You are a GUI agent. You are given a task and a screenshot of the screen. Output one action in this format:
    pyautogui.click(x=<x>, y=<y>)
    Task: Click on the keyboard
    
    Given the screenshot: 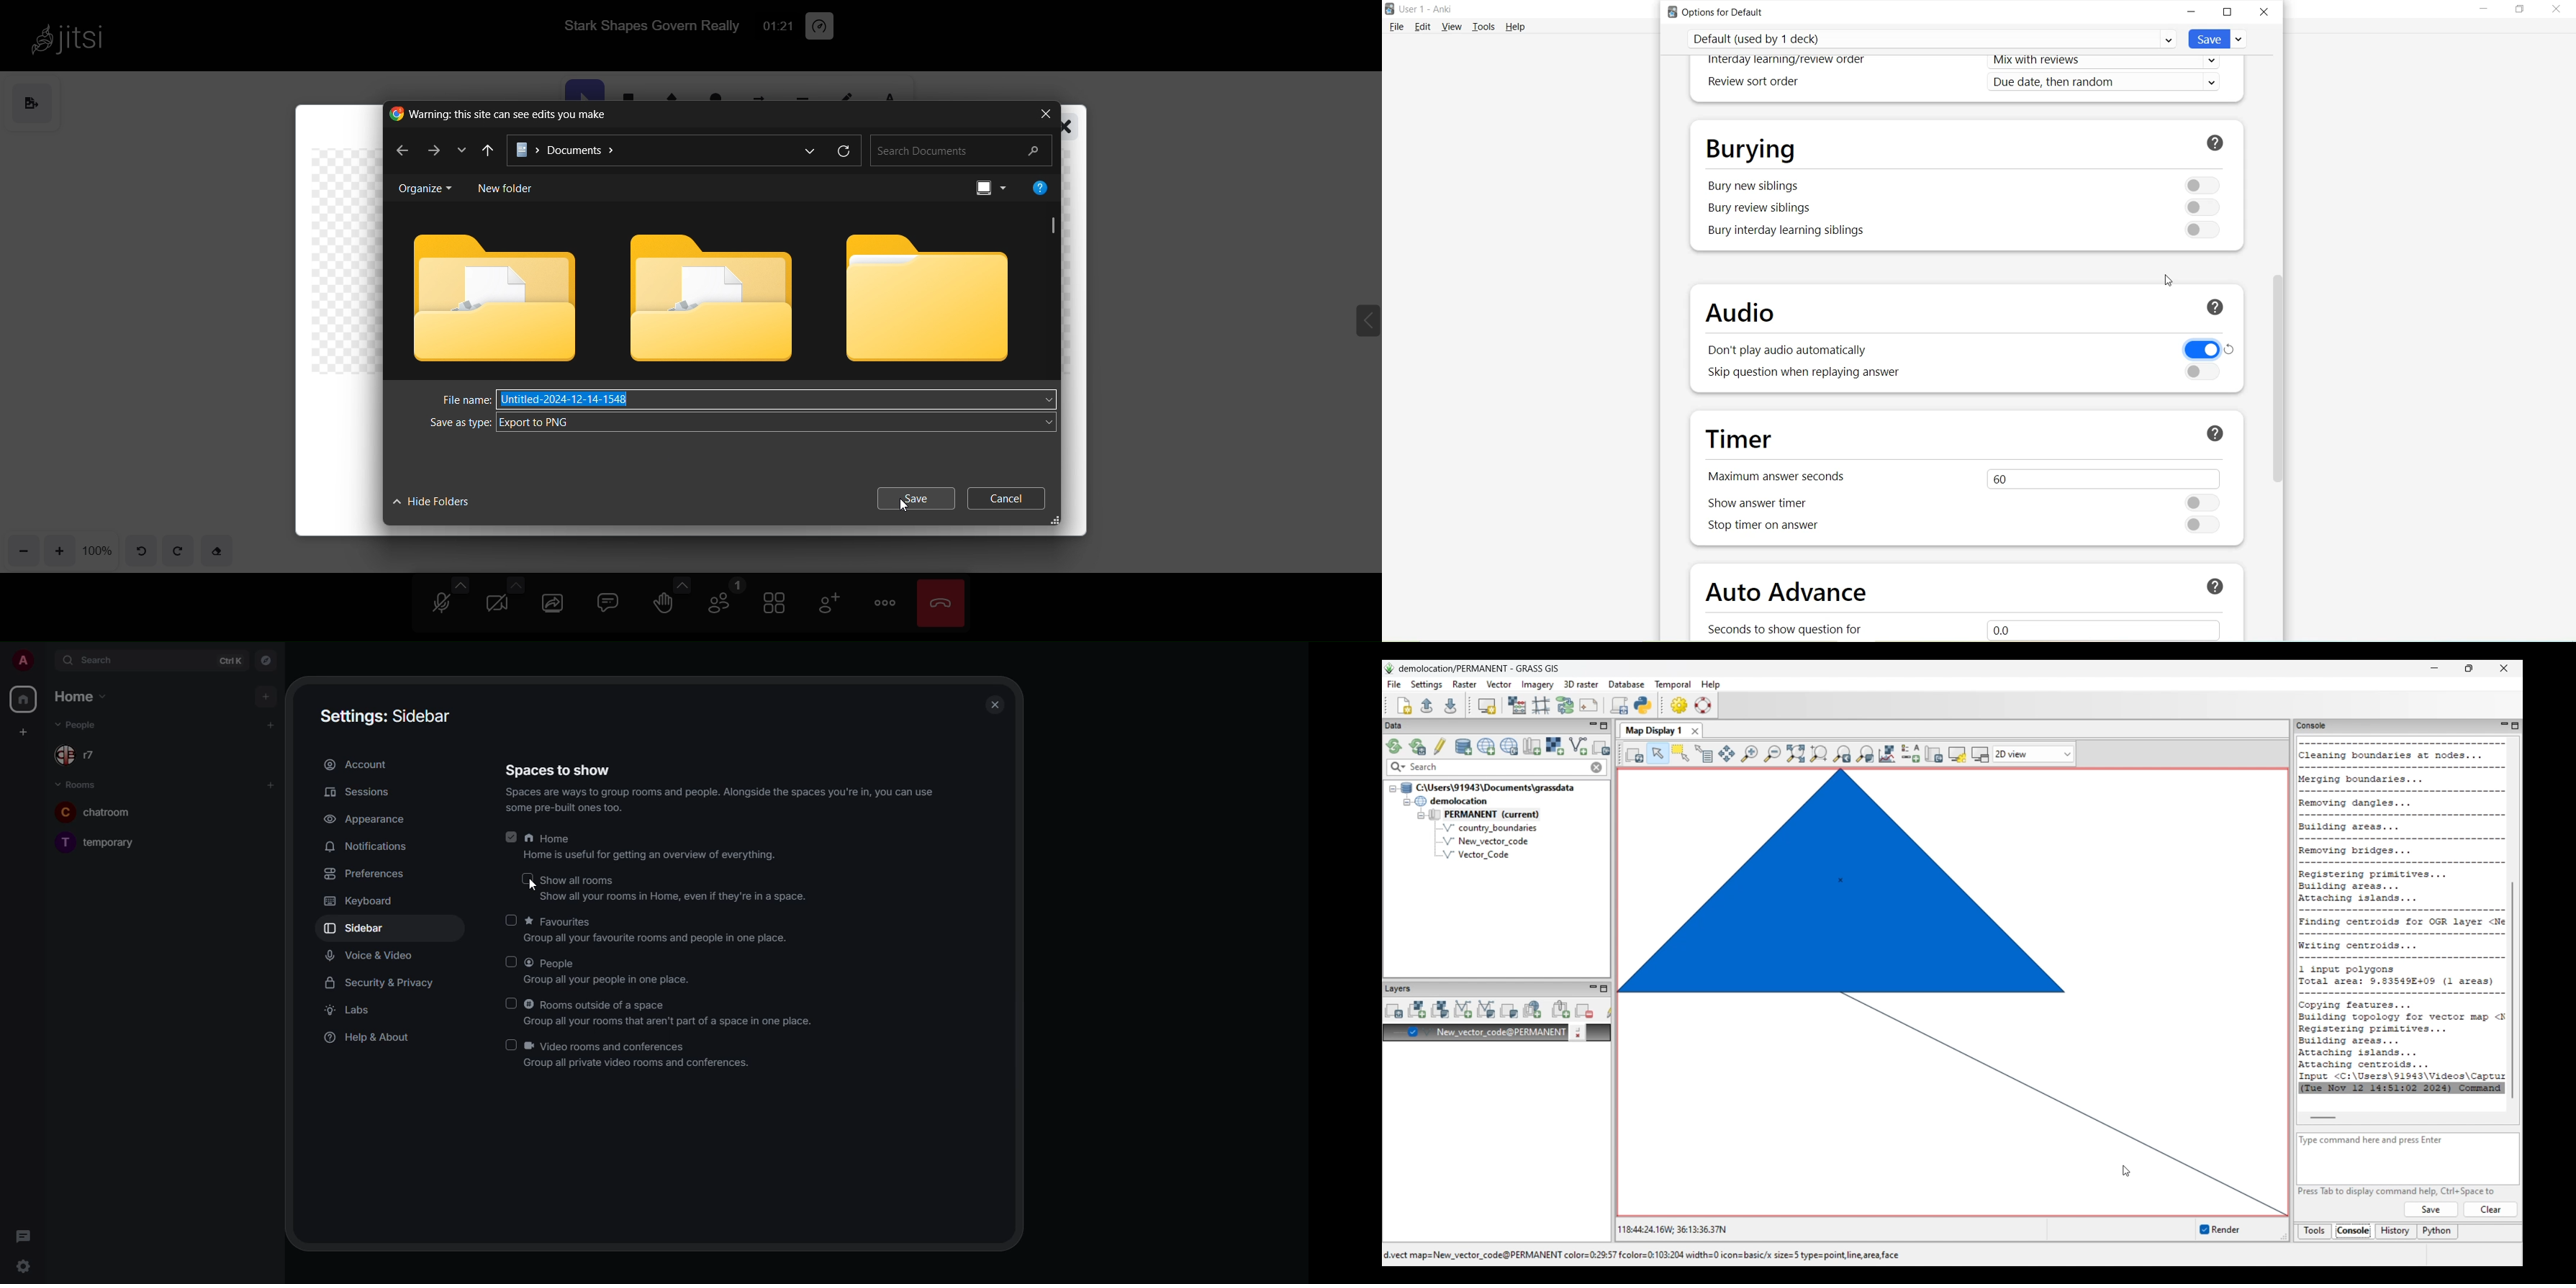 What is the action you would take?
    pyautogui.click(x=361, y=902)
    